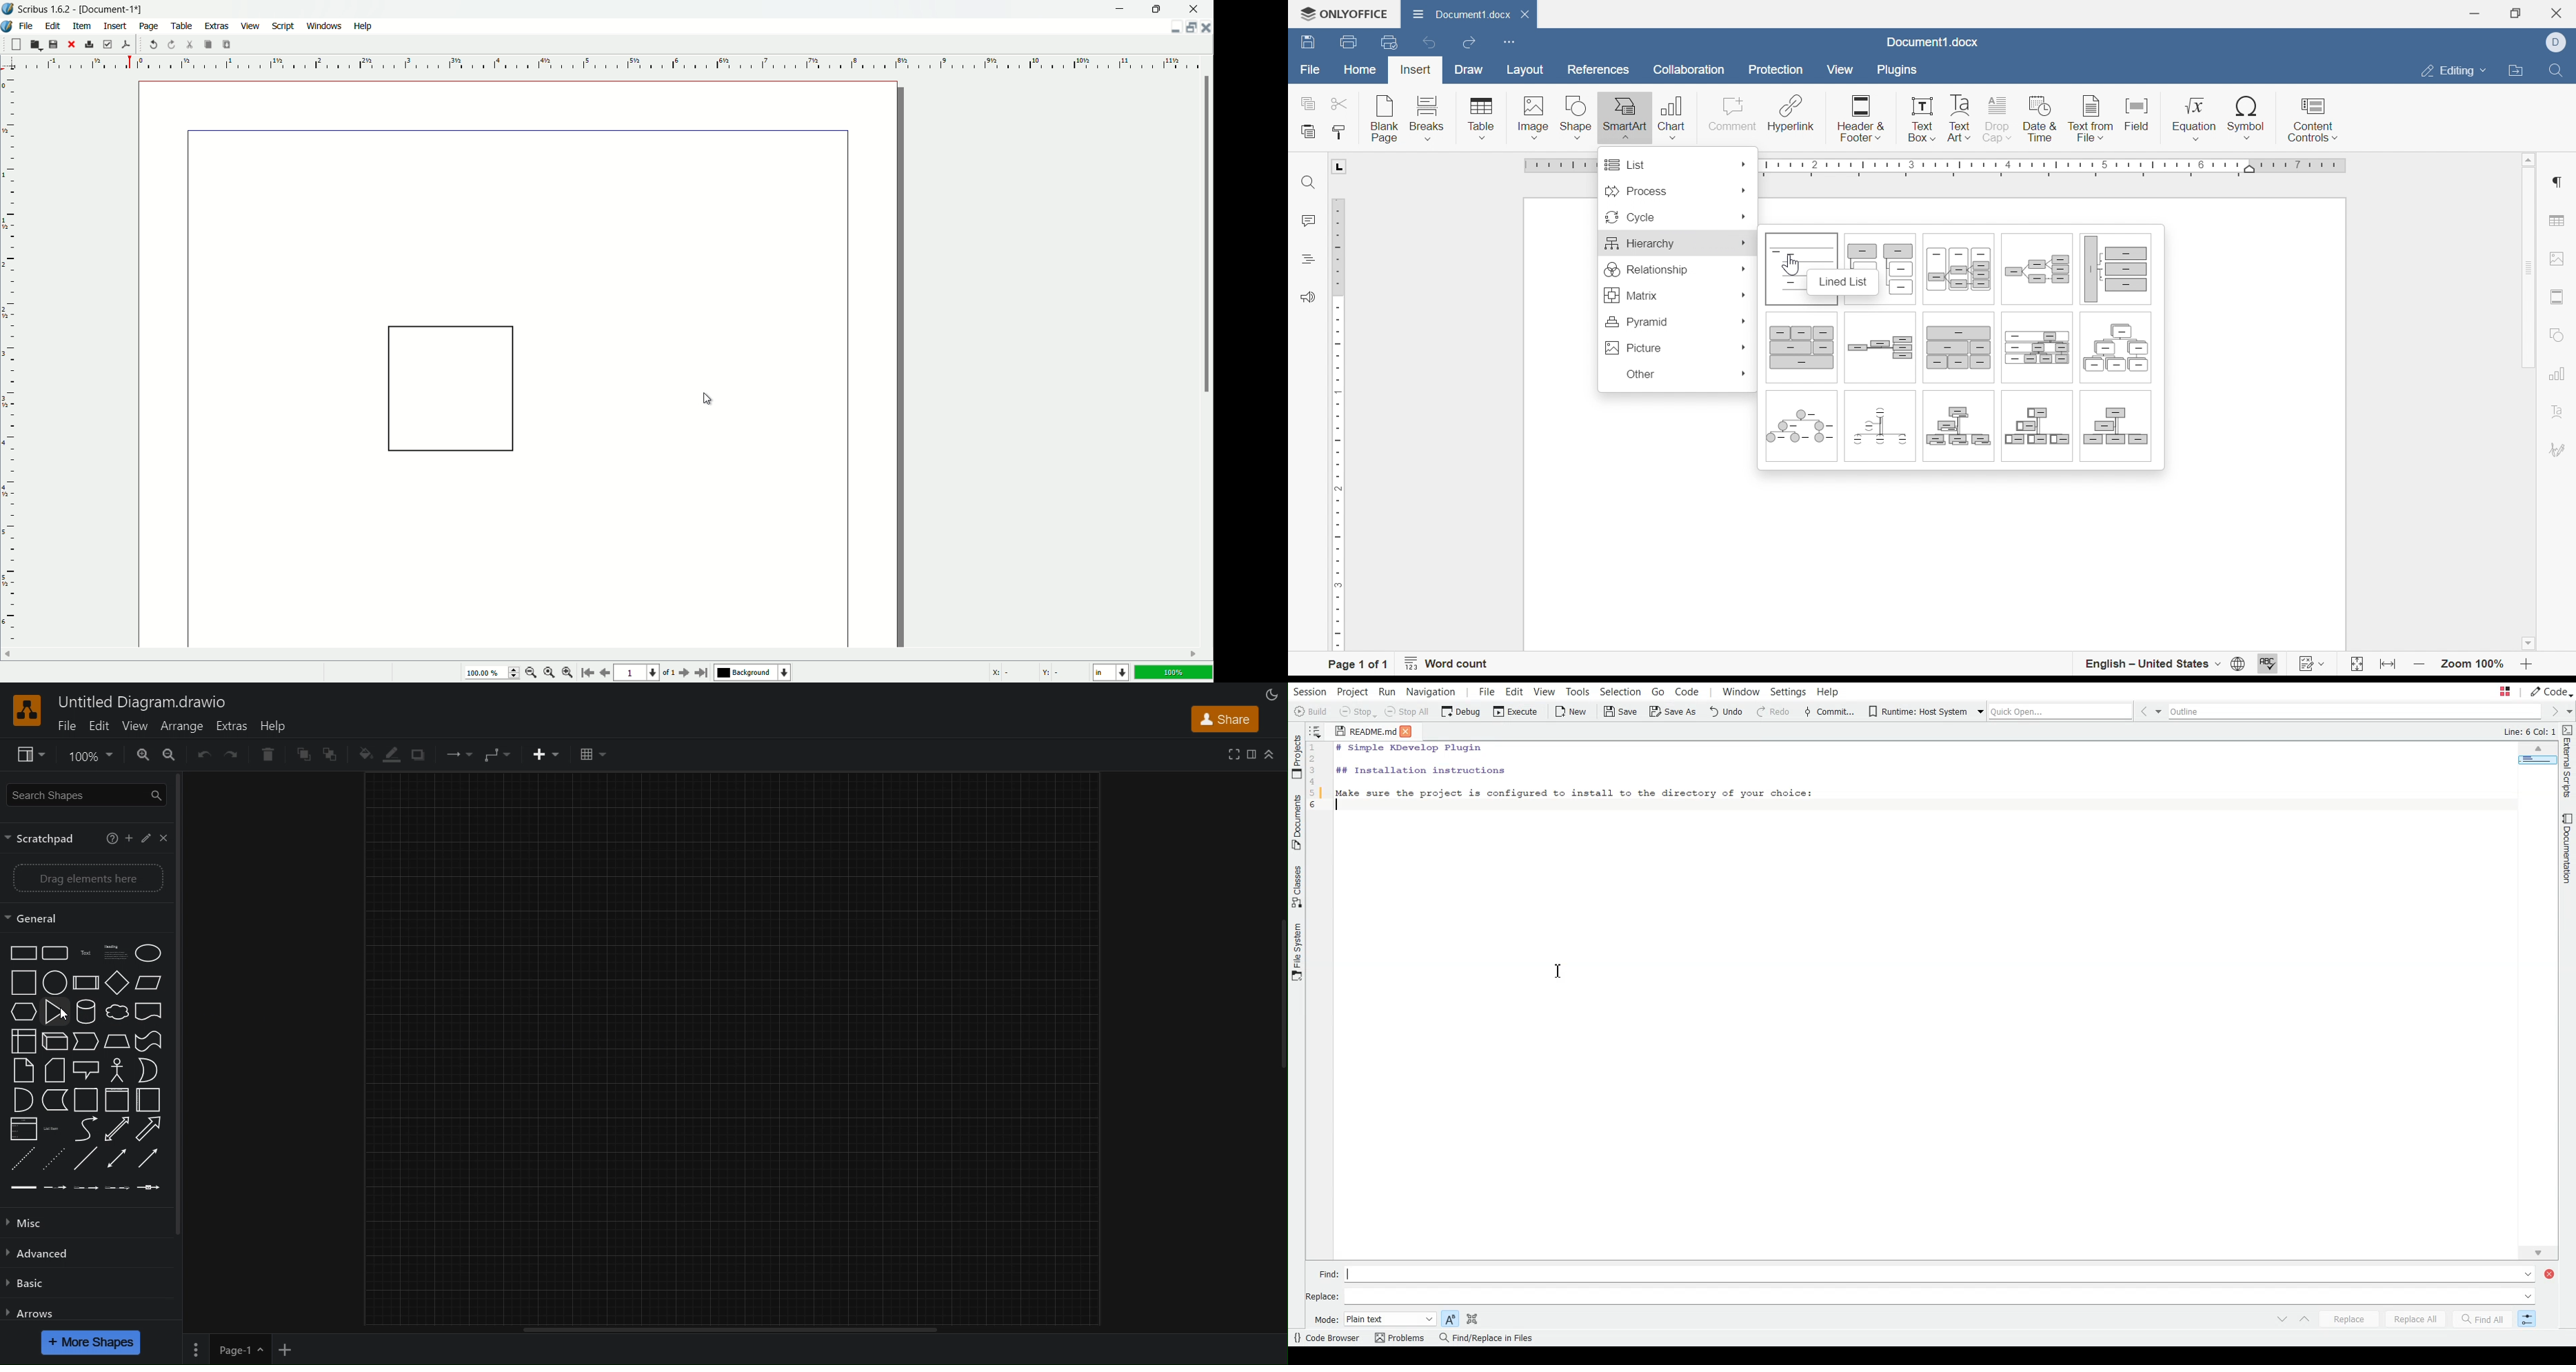 The image size is (2576, 1372). I want to click on Arrange, so click(183, 725).